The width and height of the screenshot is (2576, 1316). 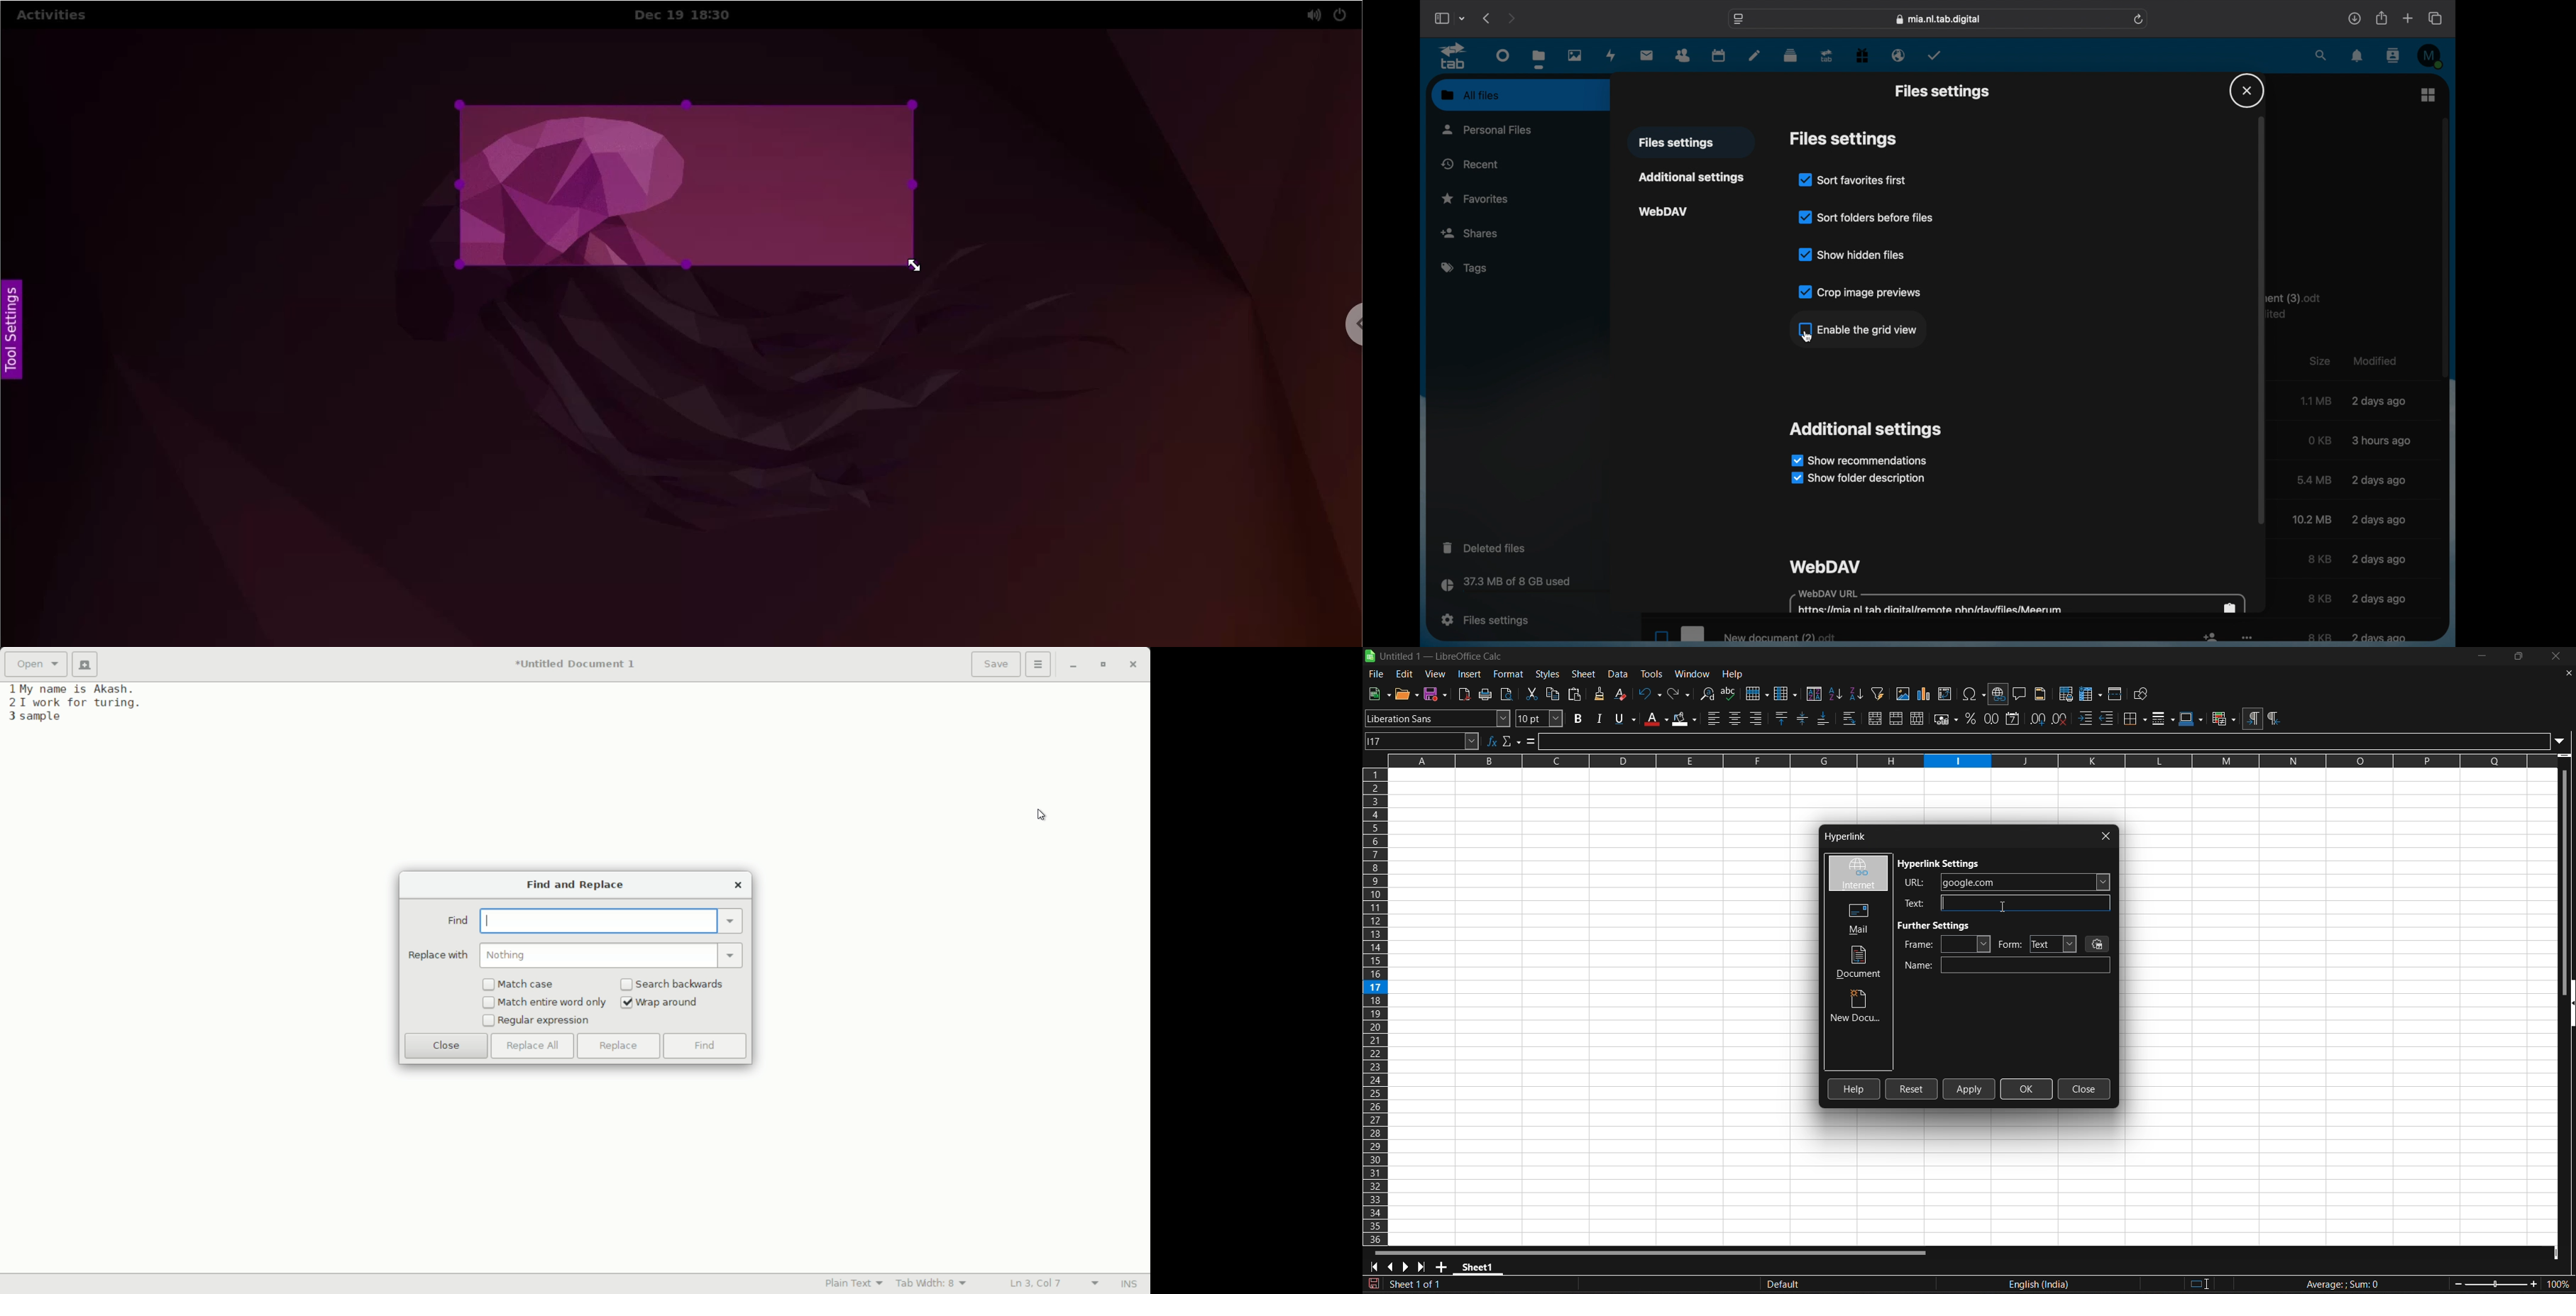 What do you see at coordinates (1708, 694) in the screenshot?
I see `find and replace` at bounding box center [1708, 694].